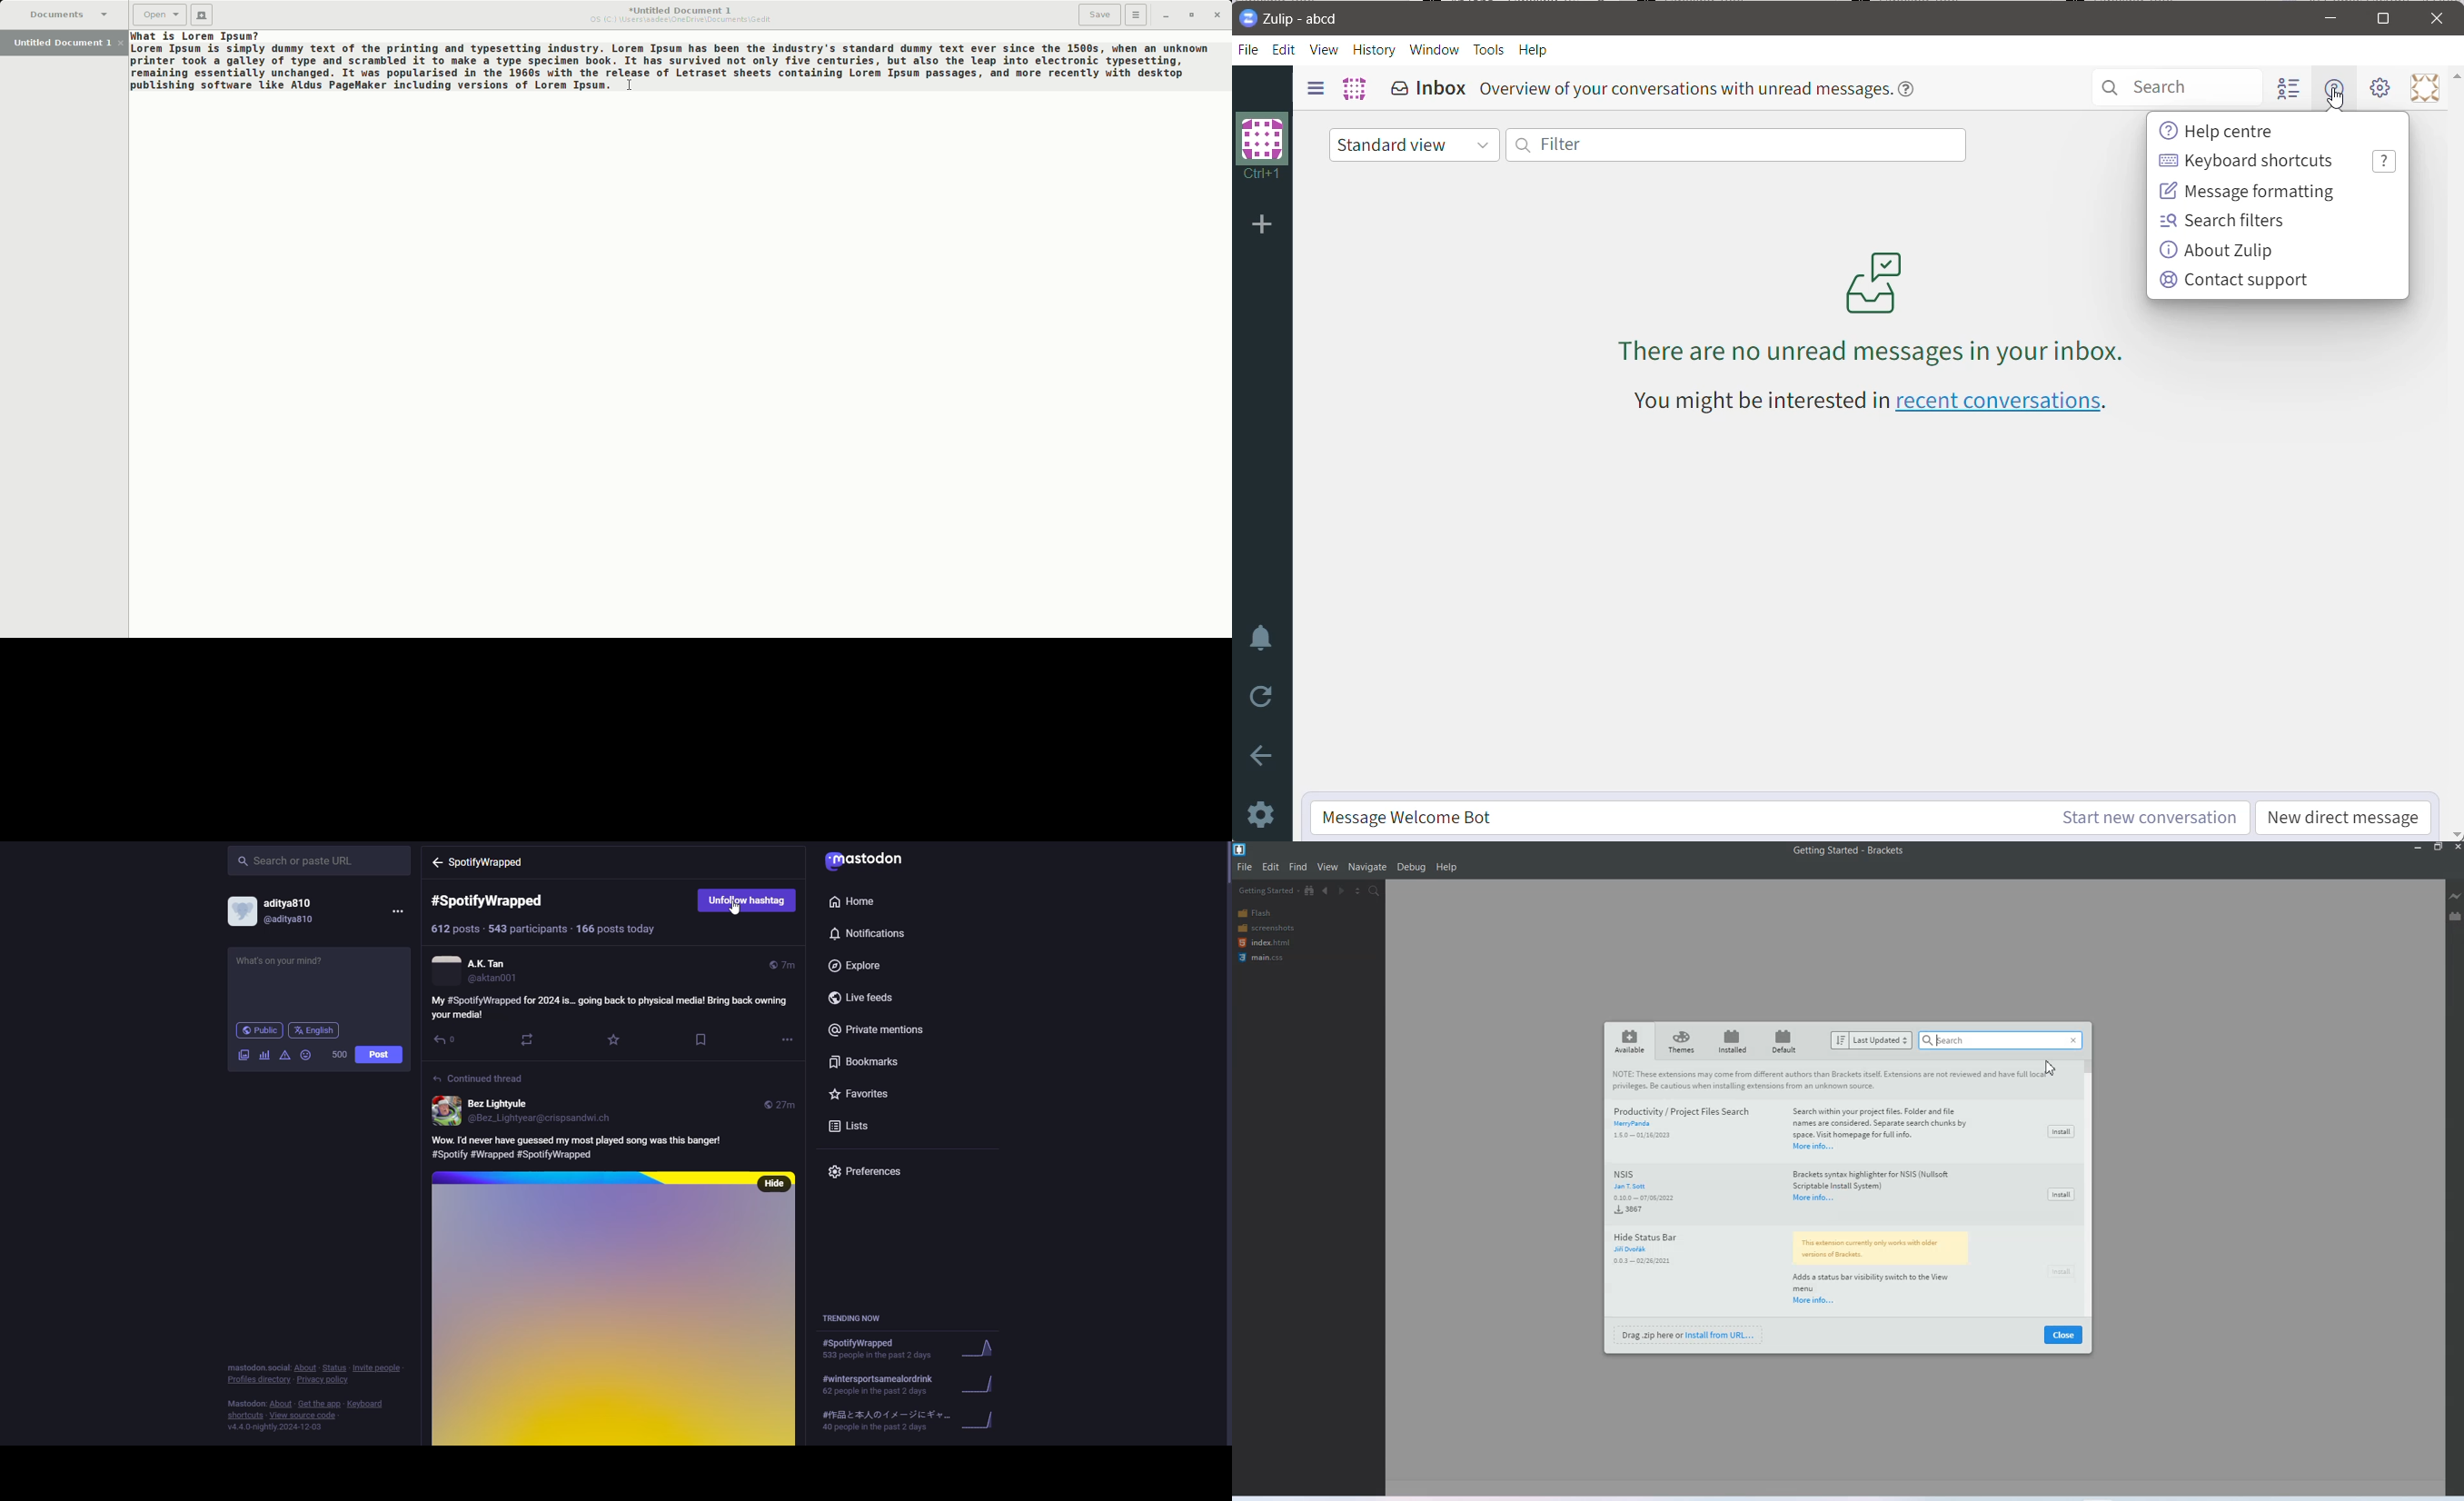 This screenshot has height=1512, width=2464. Describe the element at coordinates (2333, 88) in the screenshot. I see `Help menu` at that location.